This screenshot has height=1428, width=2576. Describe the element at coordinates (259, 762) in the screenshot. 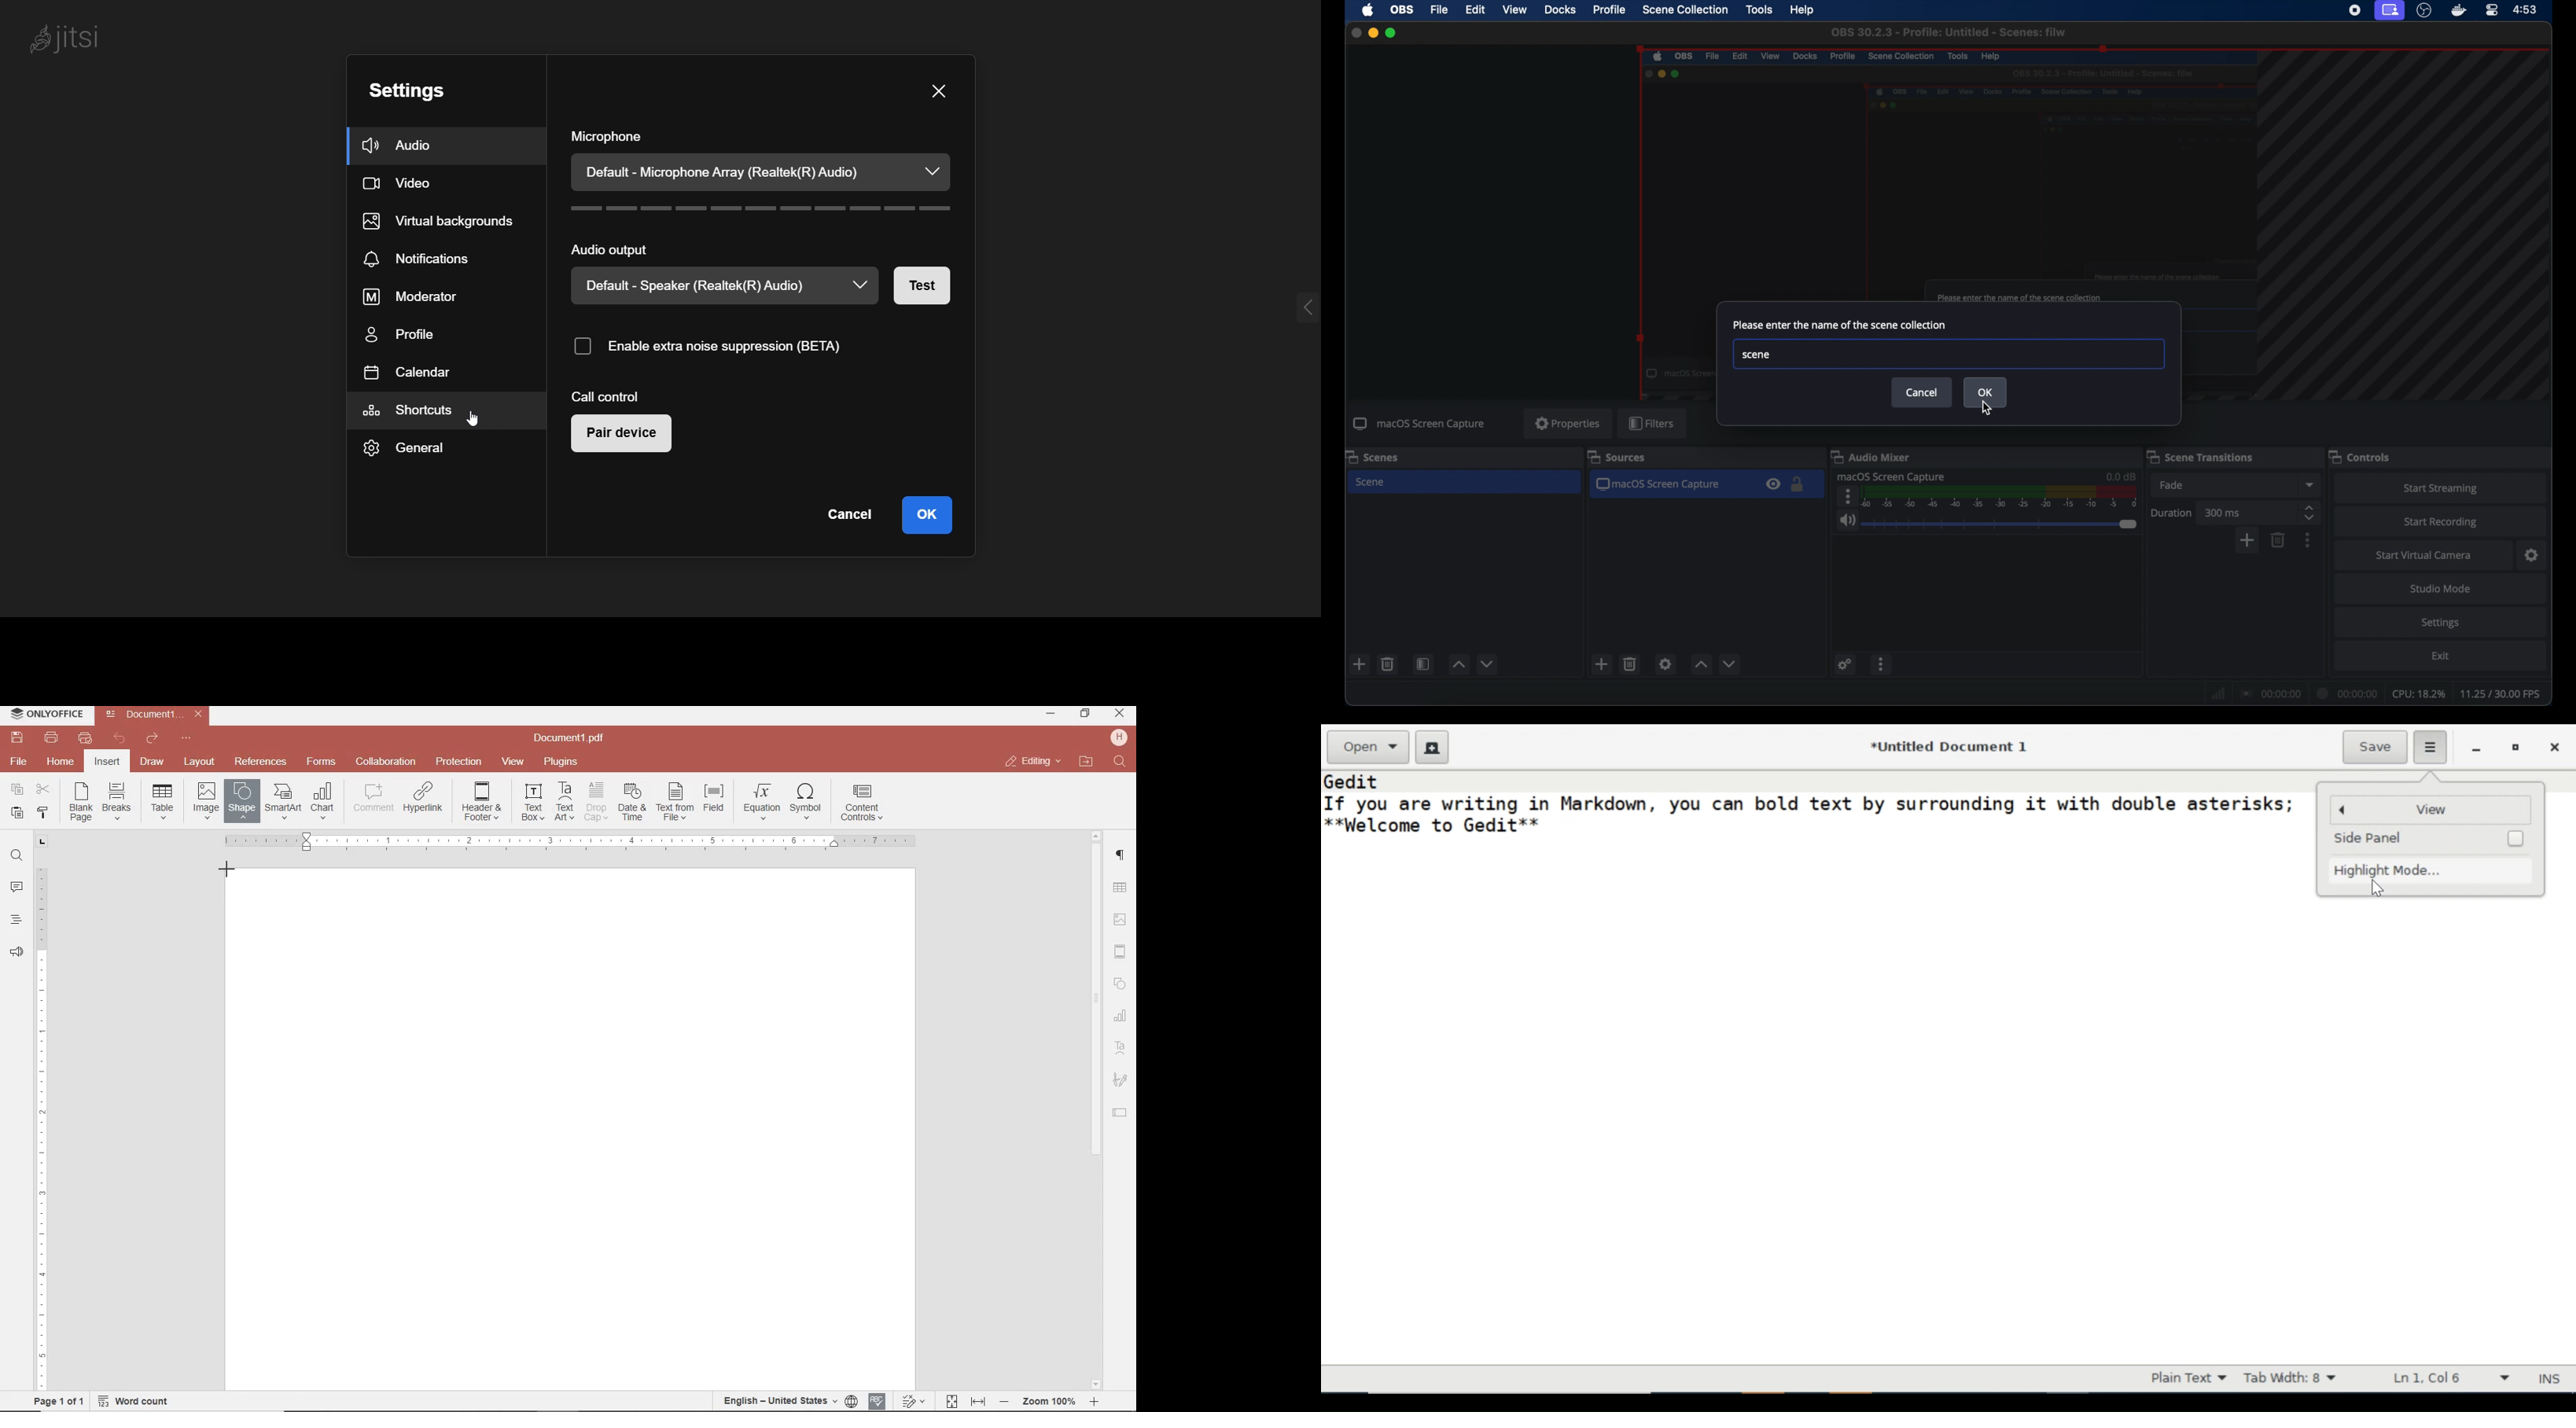

I see `reference` at that location.